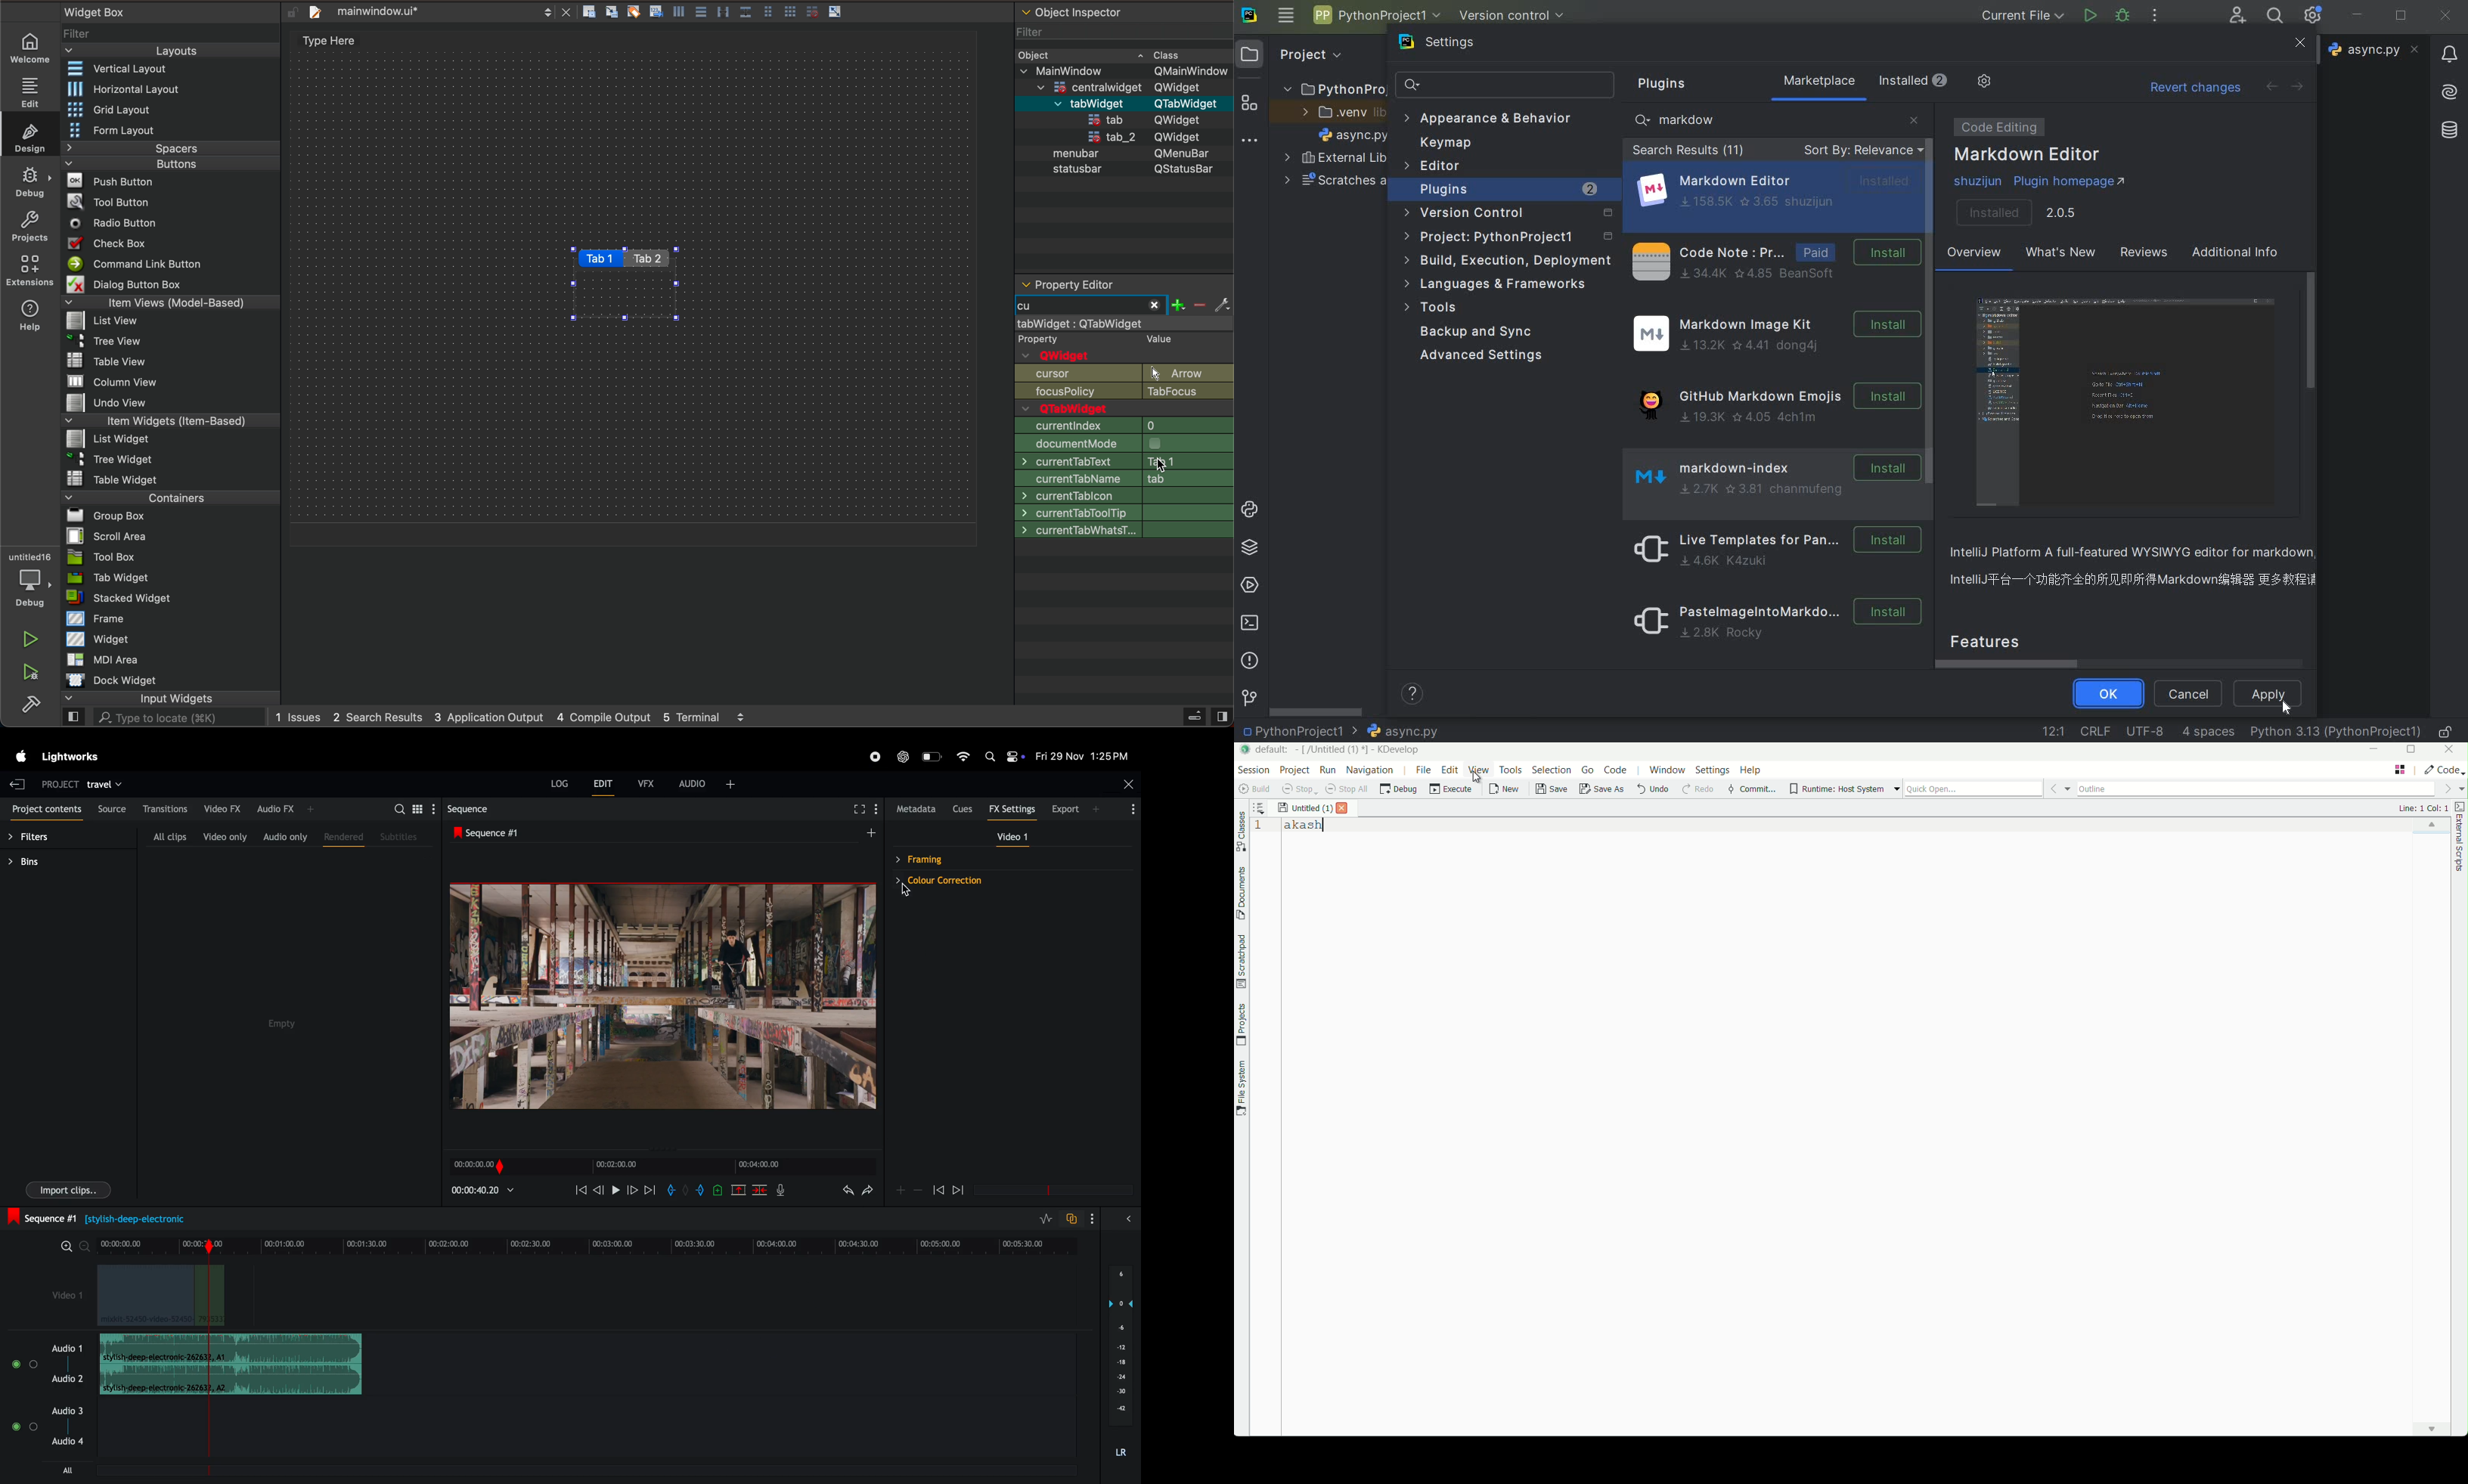  I want to click on back, so click(2271, 86).